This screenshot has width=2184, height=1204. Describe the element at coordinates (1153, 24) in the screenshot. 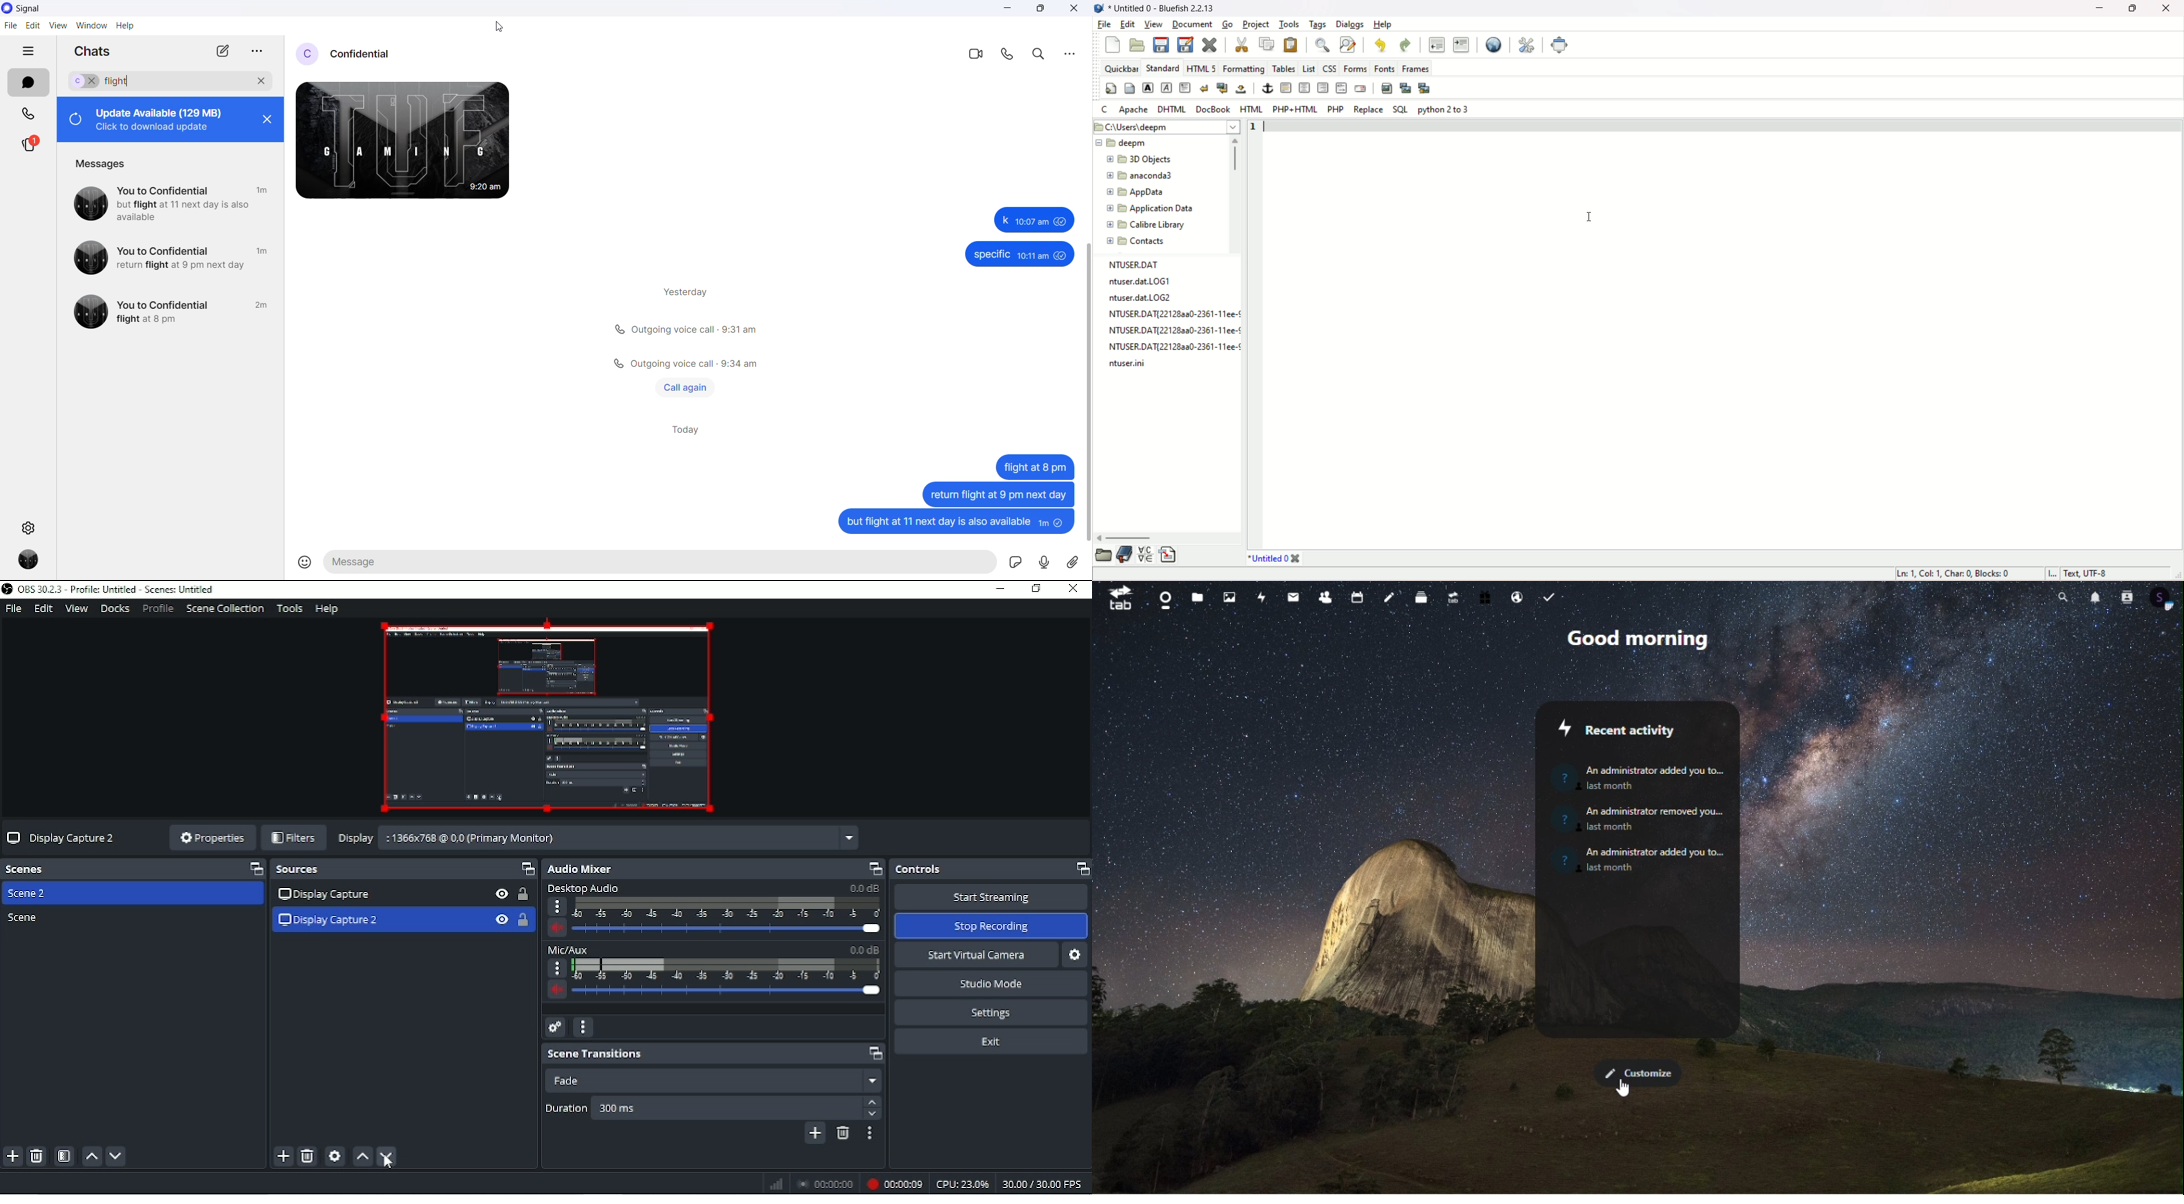

I see `view` at that location.